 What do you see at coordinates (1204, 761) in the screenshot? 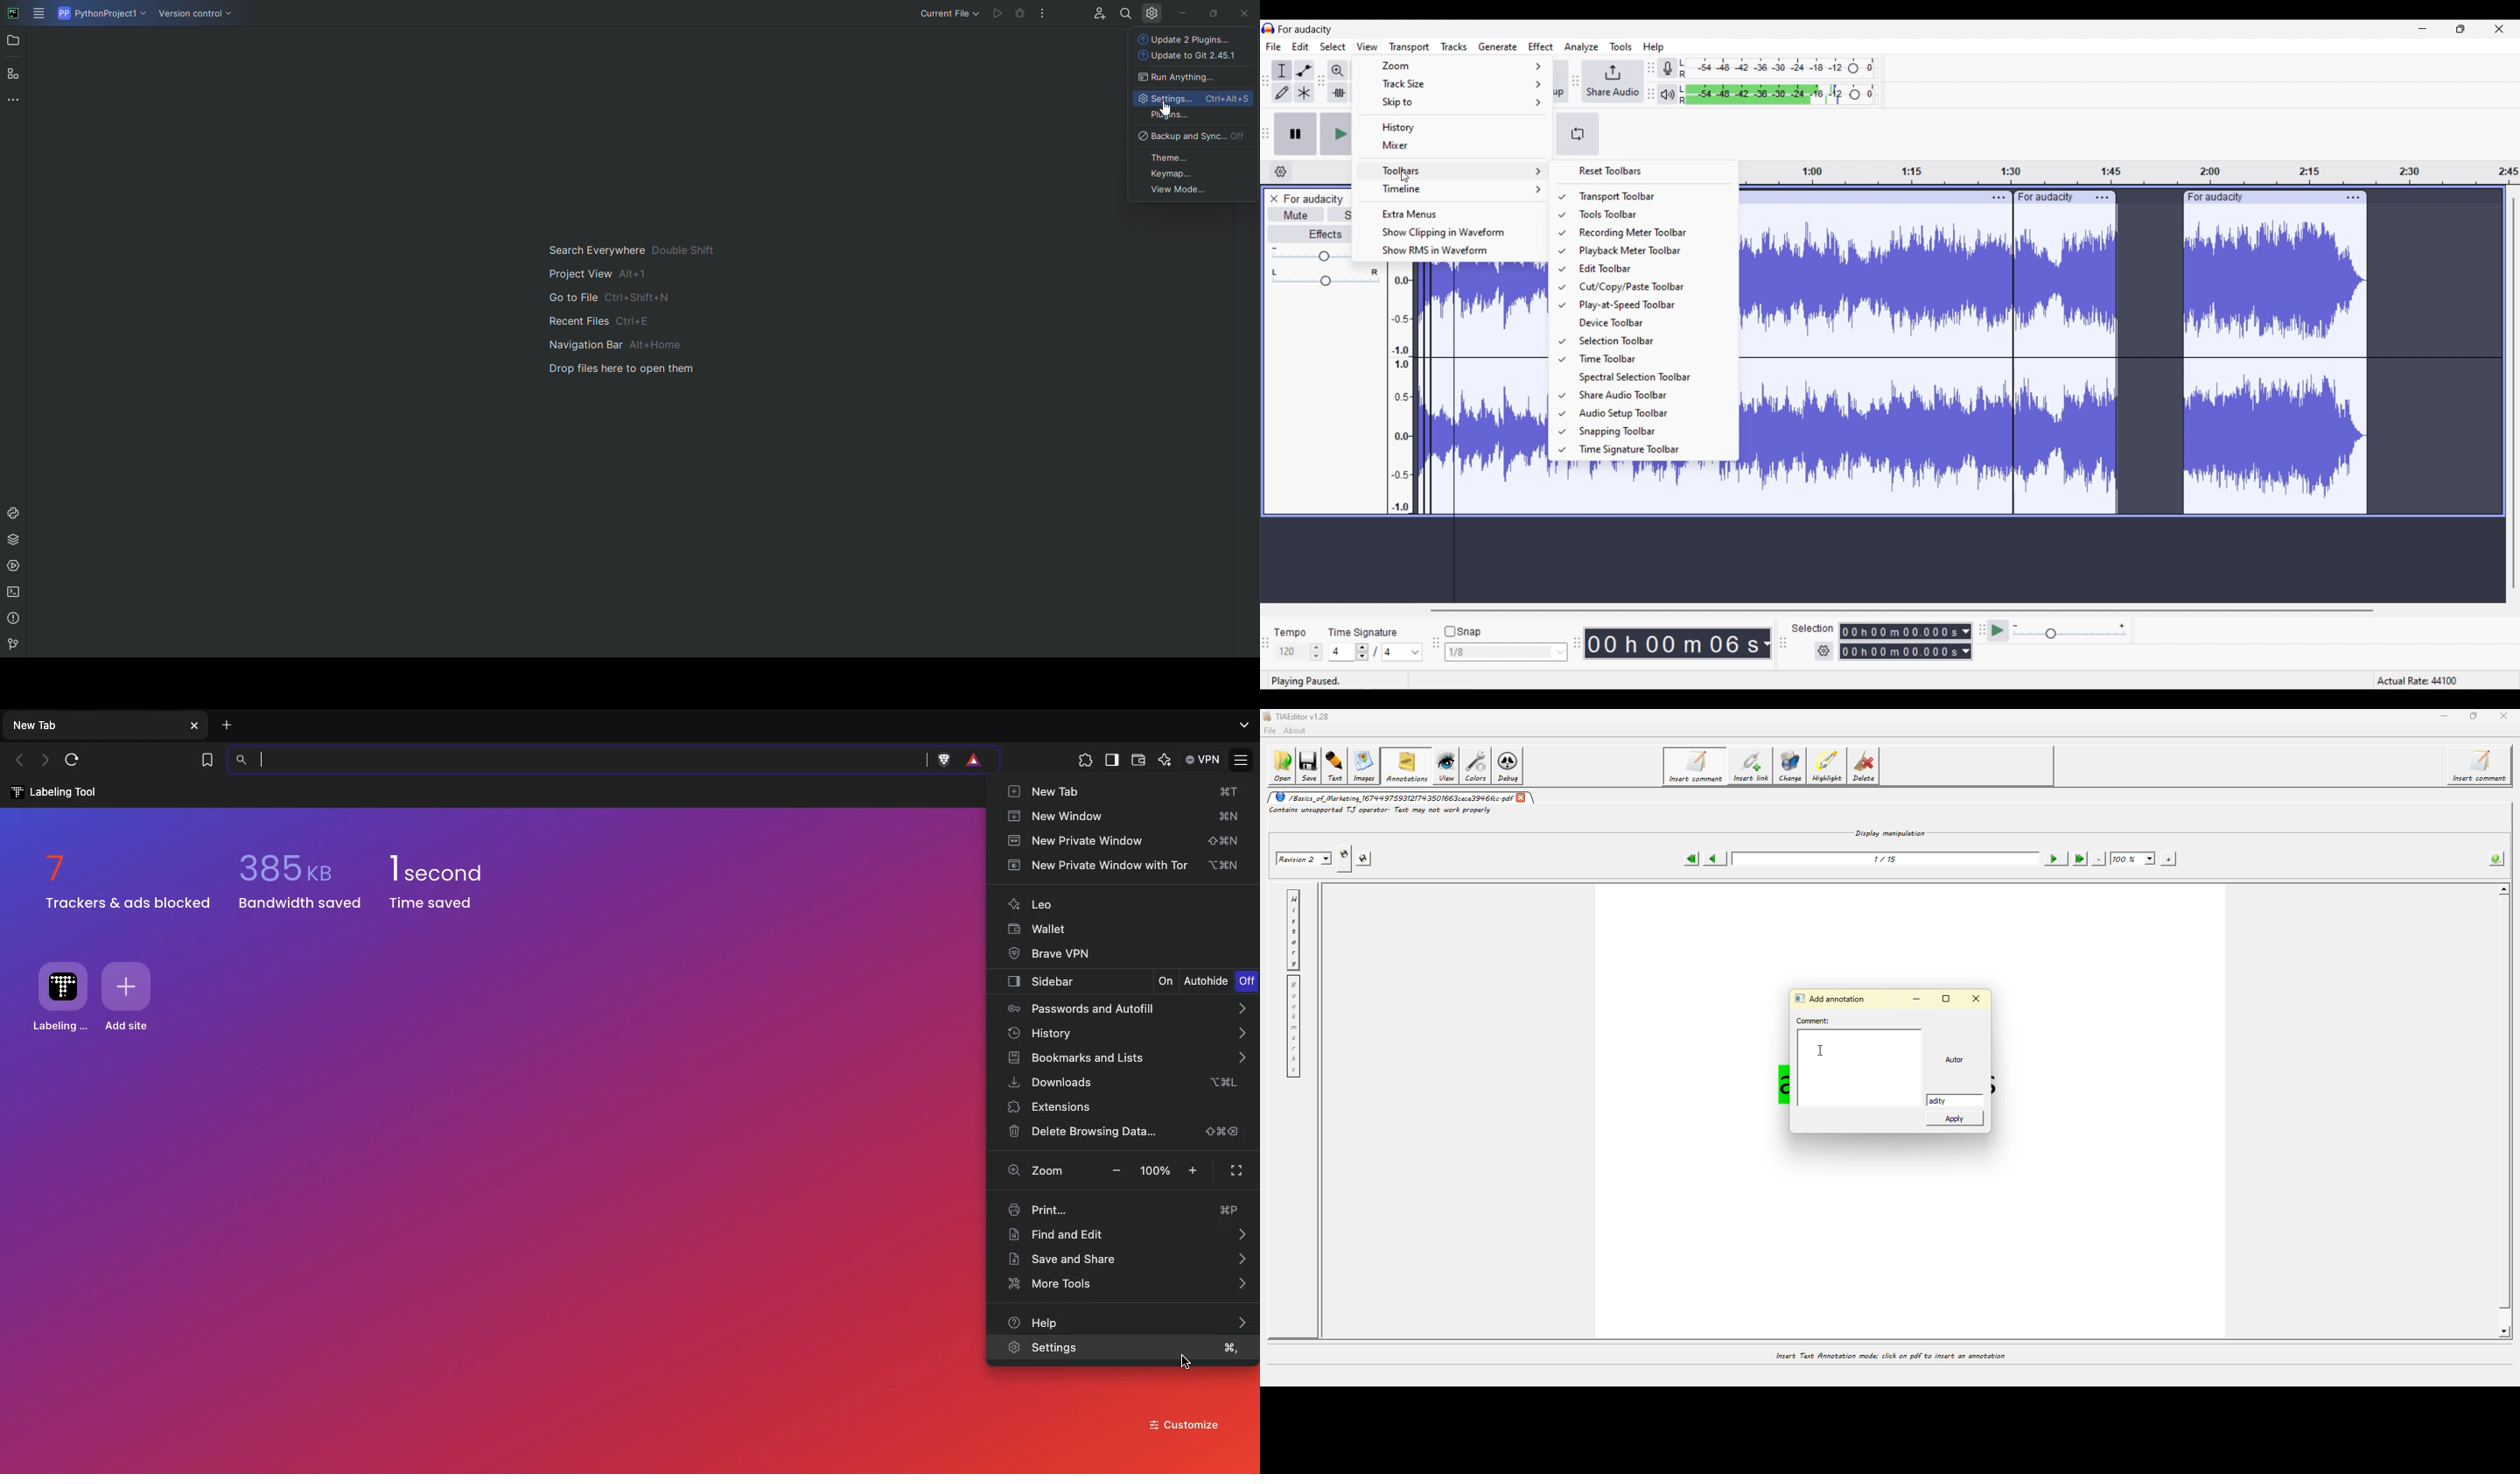
I see `VPN` at bounding box center [1204, 761].